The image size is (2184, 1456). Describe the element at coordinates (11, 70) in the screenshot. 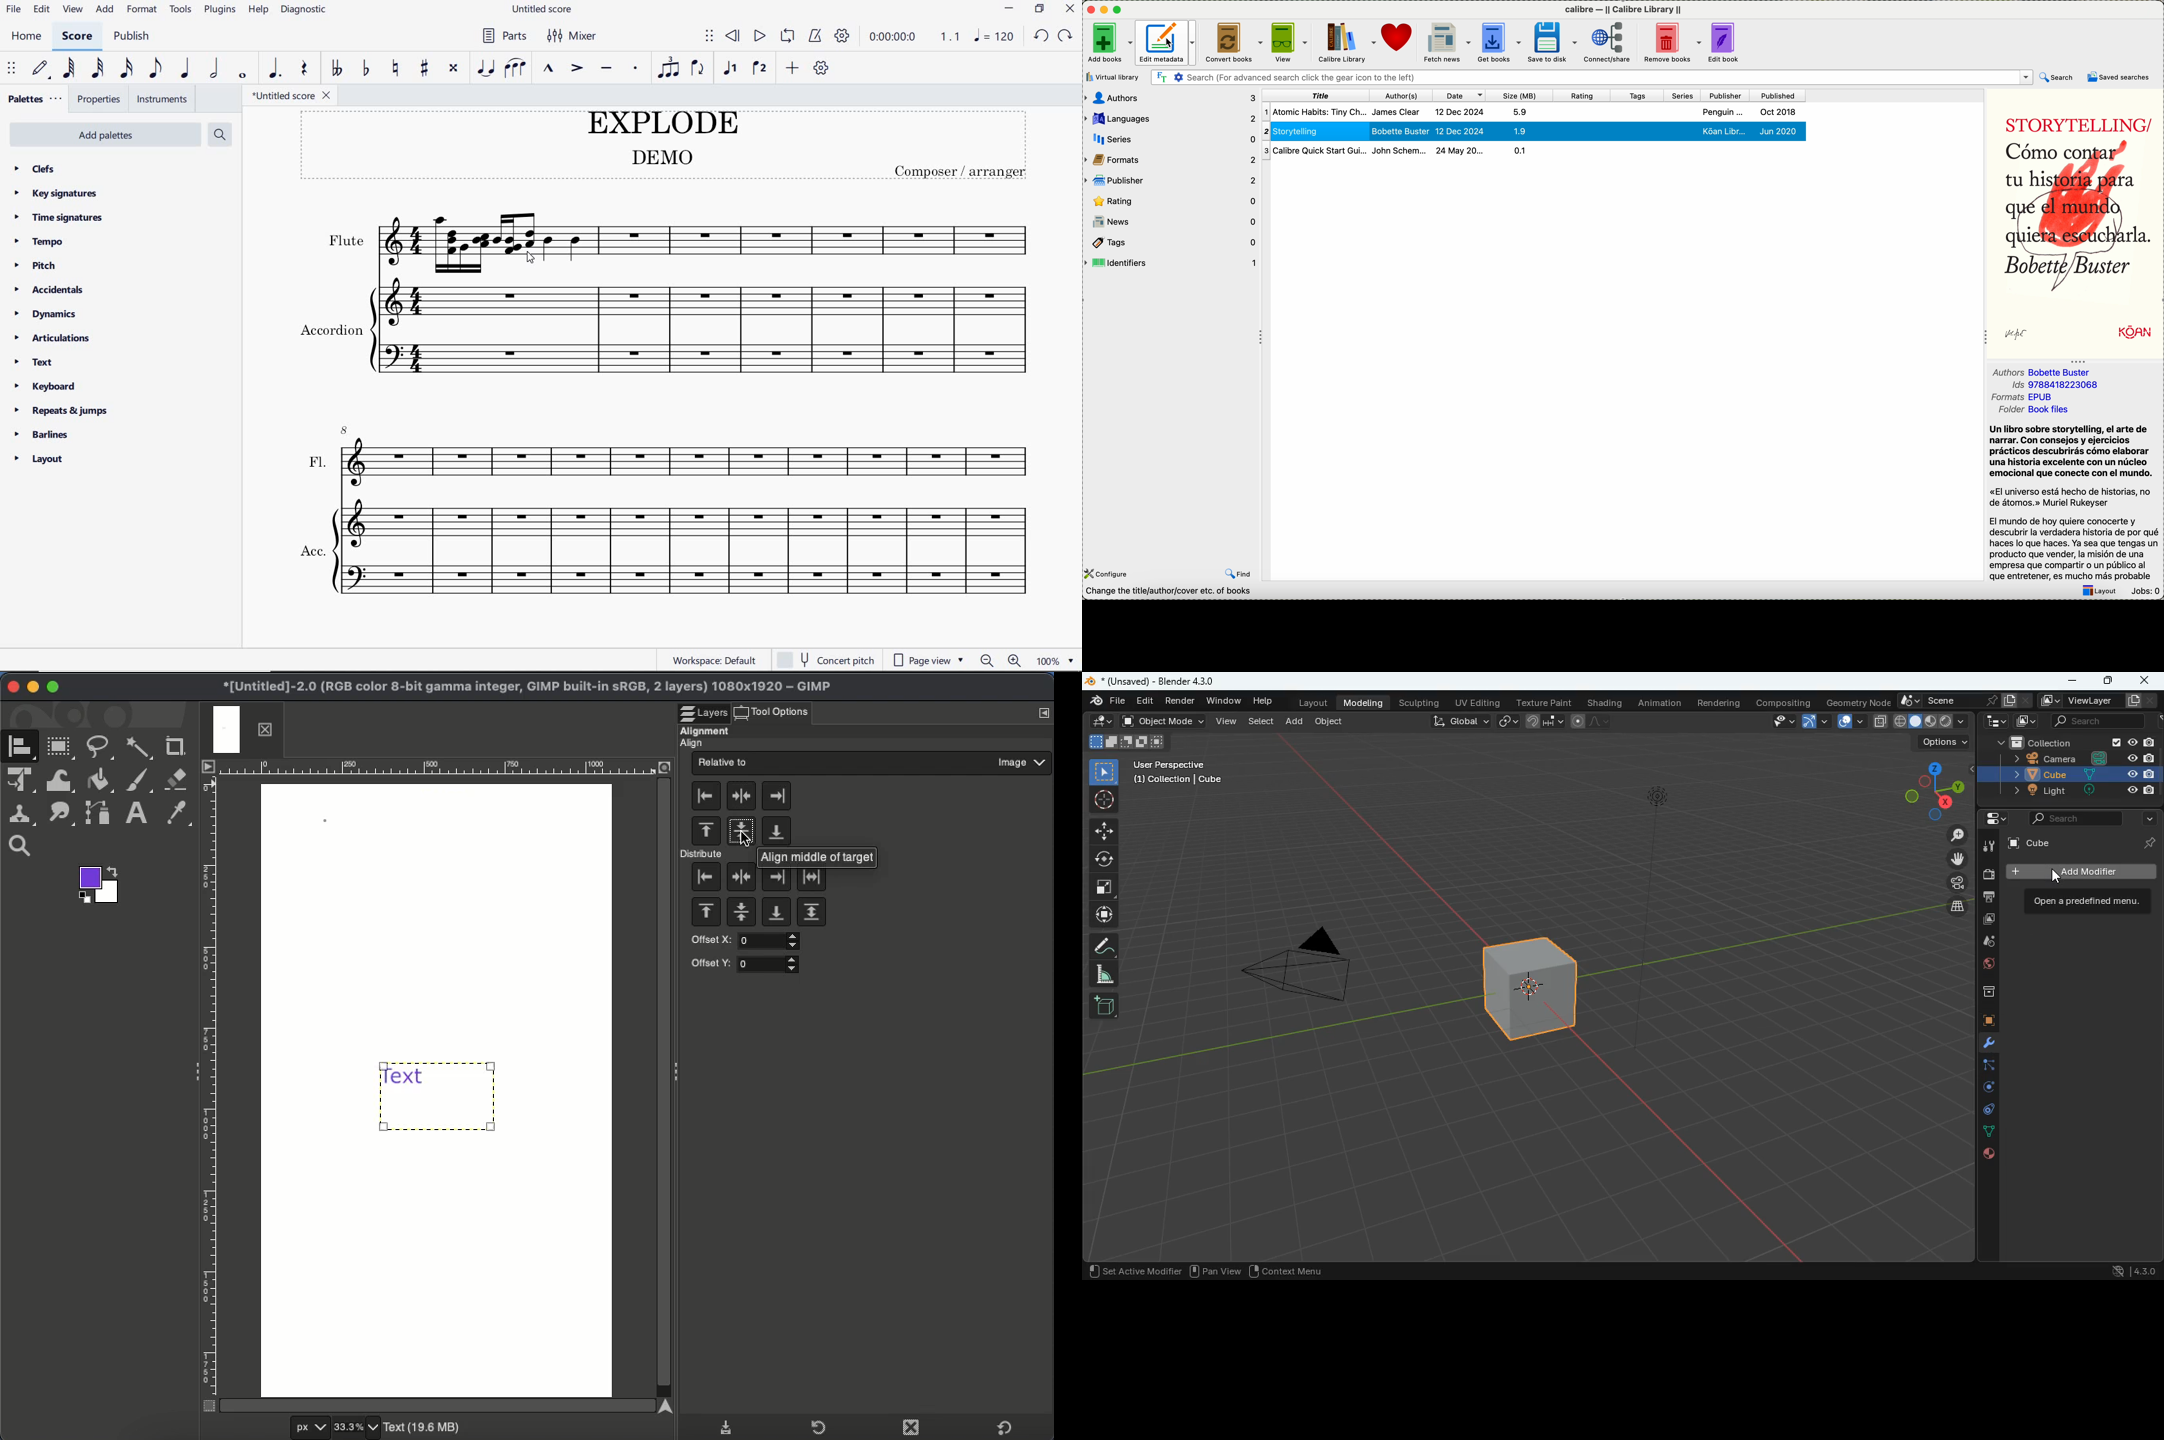

I see `select to move` at that location.